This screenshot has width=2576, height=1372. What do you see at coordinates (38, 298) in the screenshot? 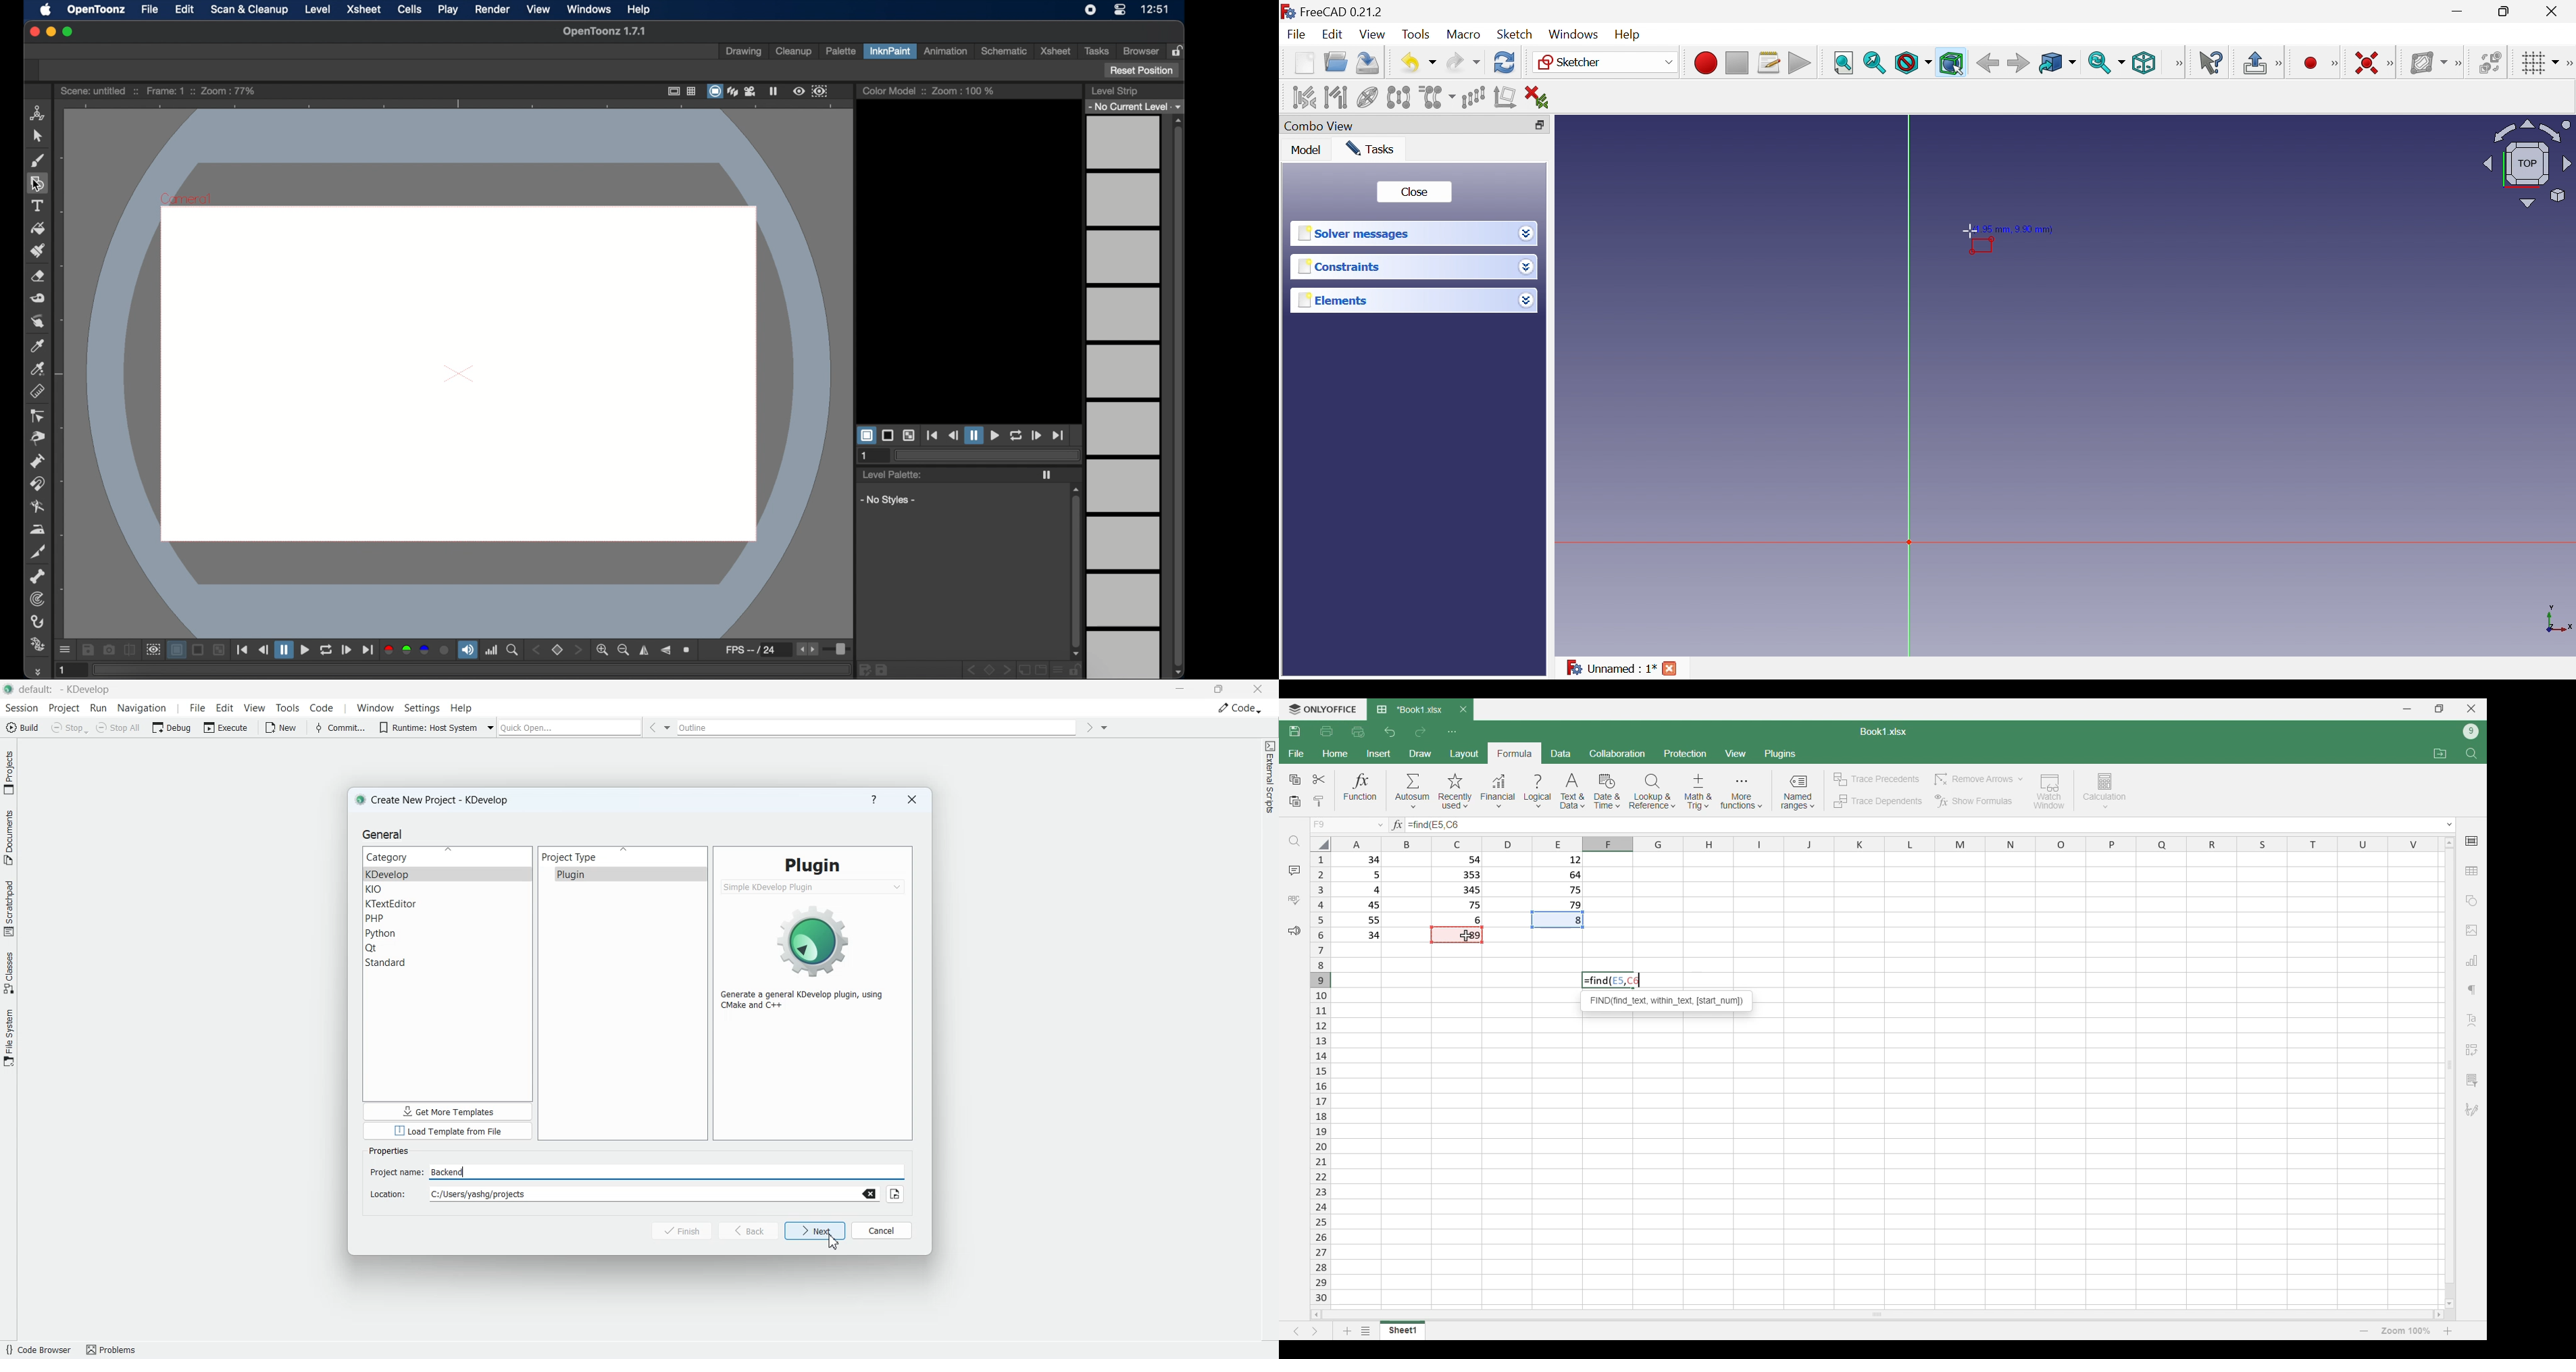
I see `tape tool` at bounding box center [38, 298].